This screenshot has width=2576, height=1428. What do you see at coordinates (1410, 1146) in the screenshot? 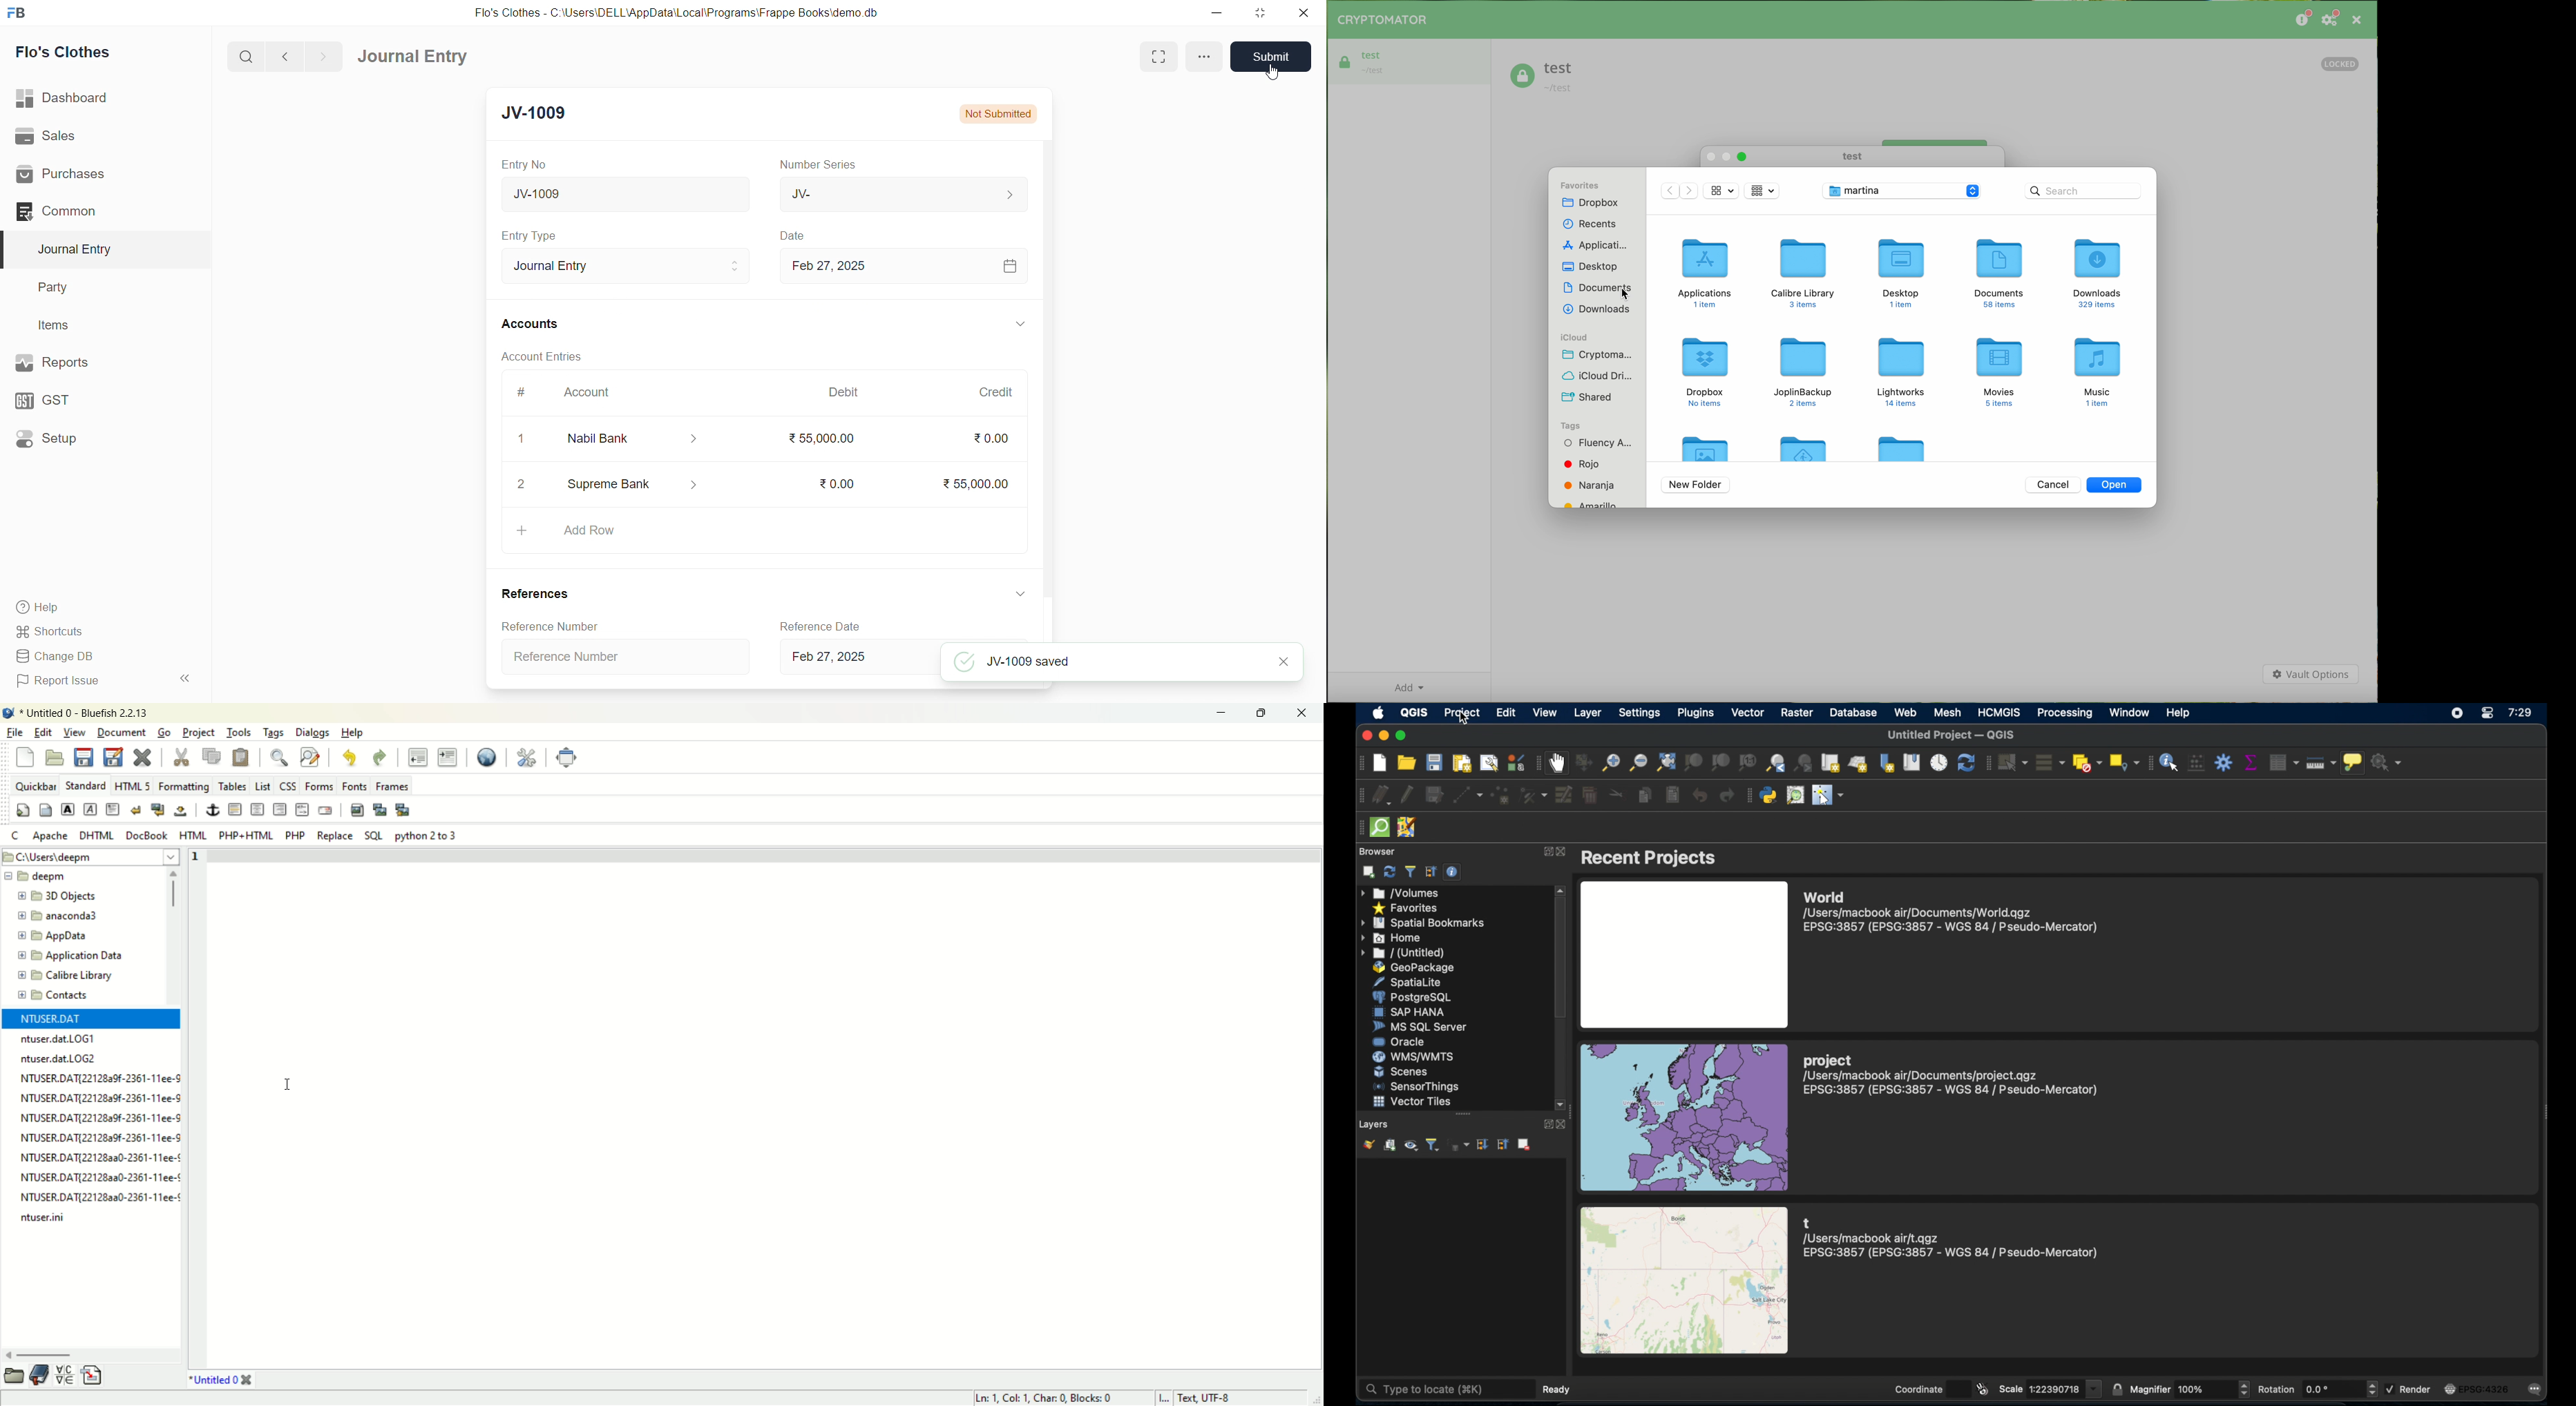
I see `manage map theme` at bounding box center [1410, 1146].